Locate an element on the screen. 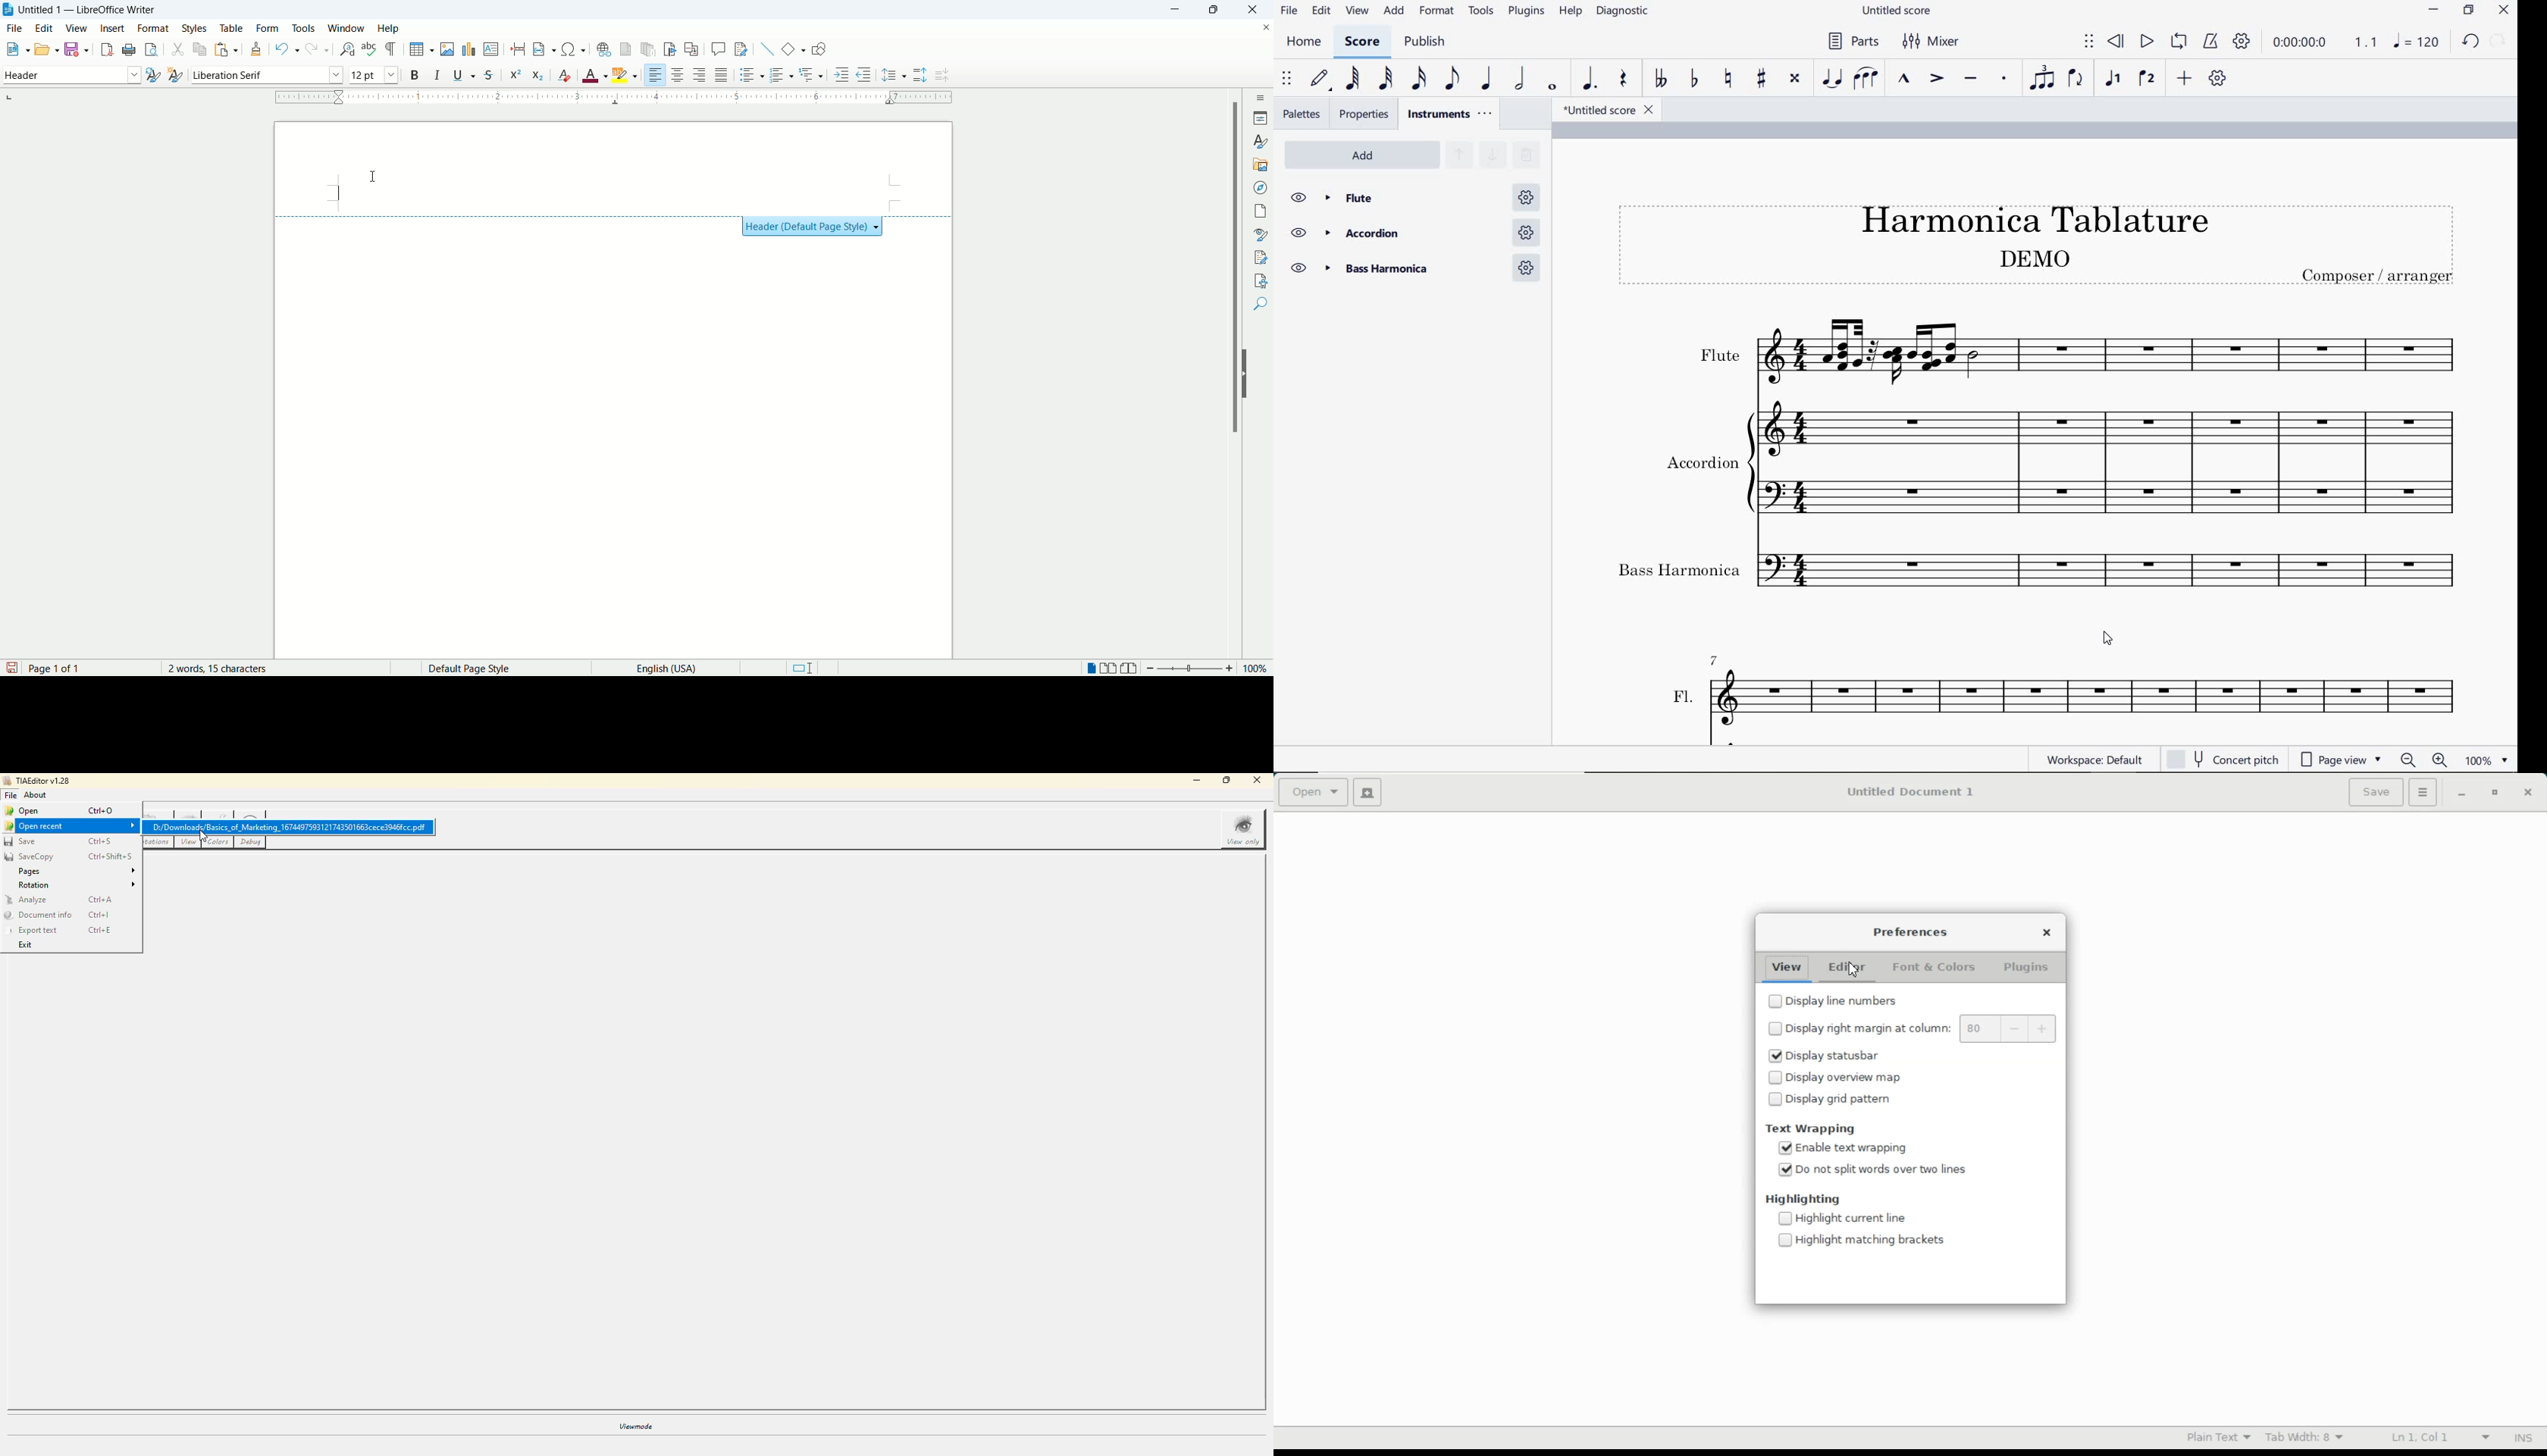 The height and width of the screenshot is (1456, 2548). insert page break is located at coordinates (518, 48).